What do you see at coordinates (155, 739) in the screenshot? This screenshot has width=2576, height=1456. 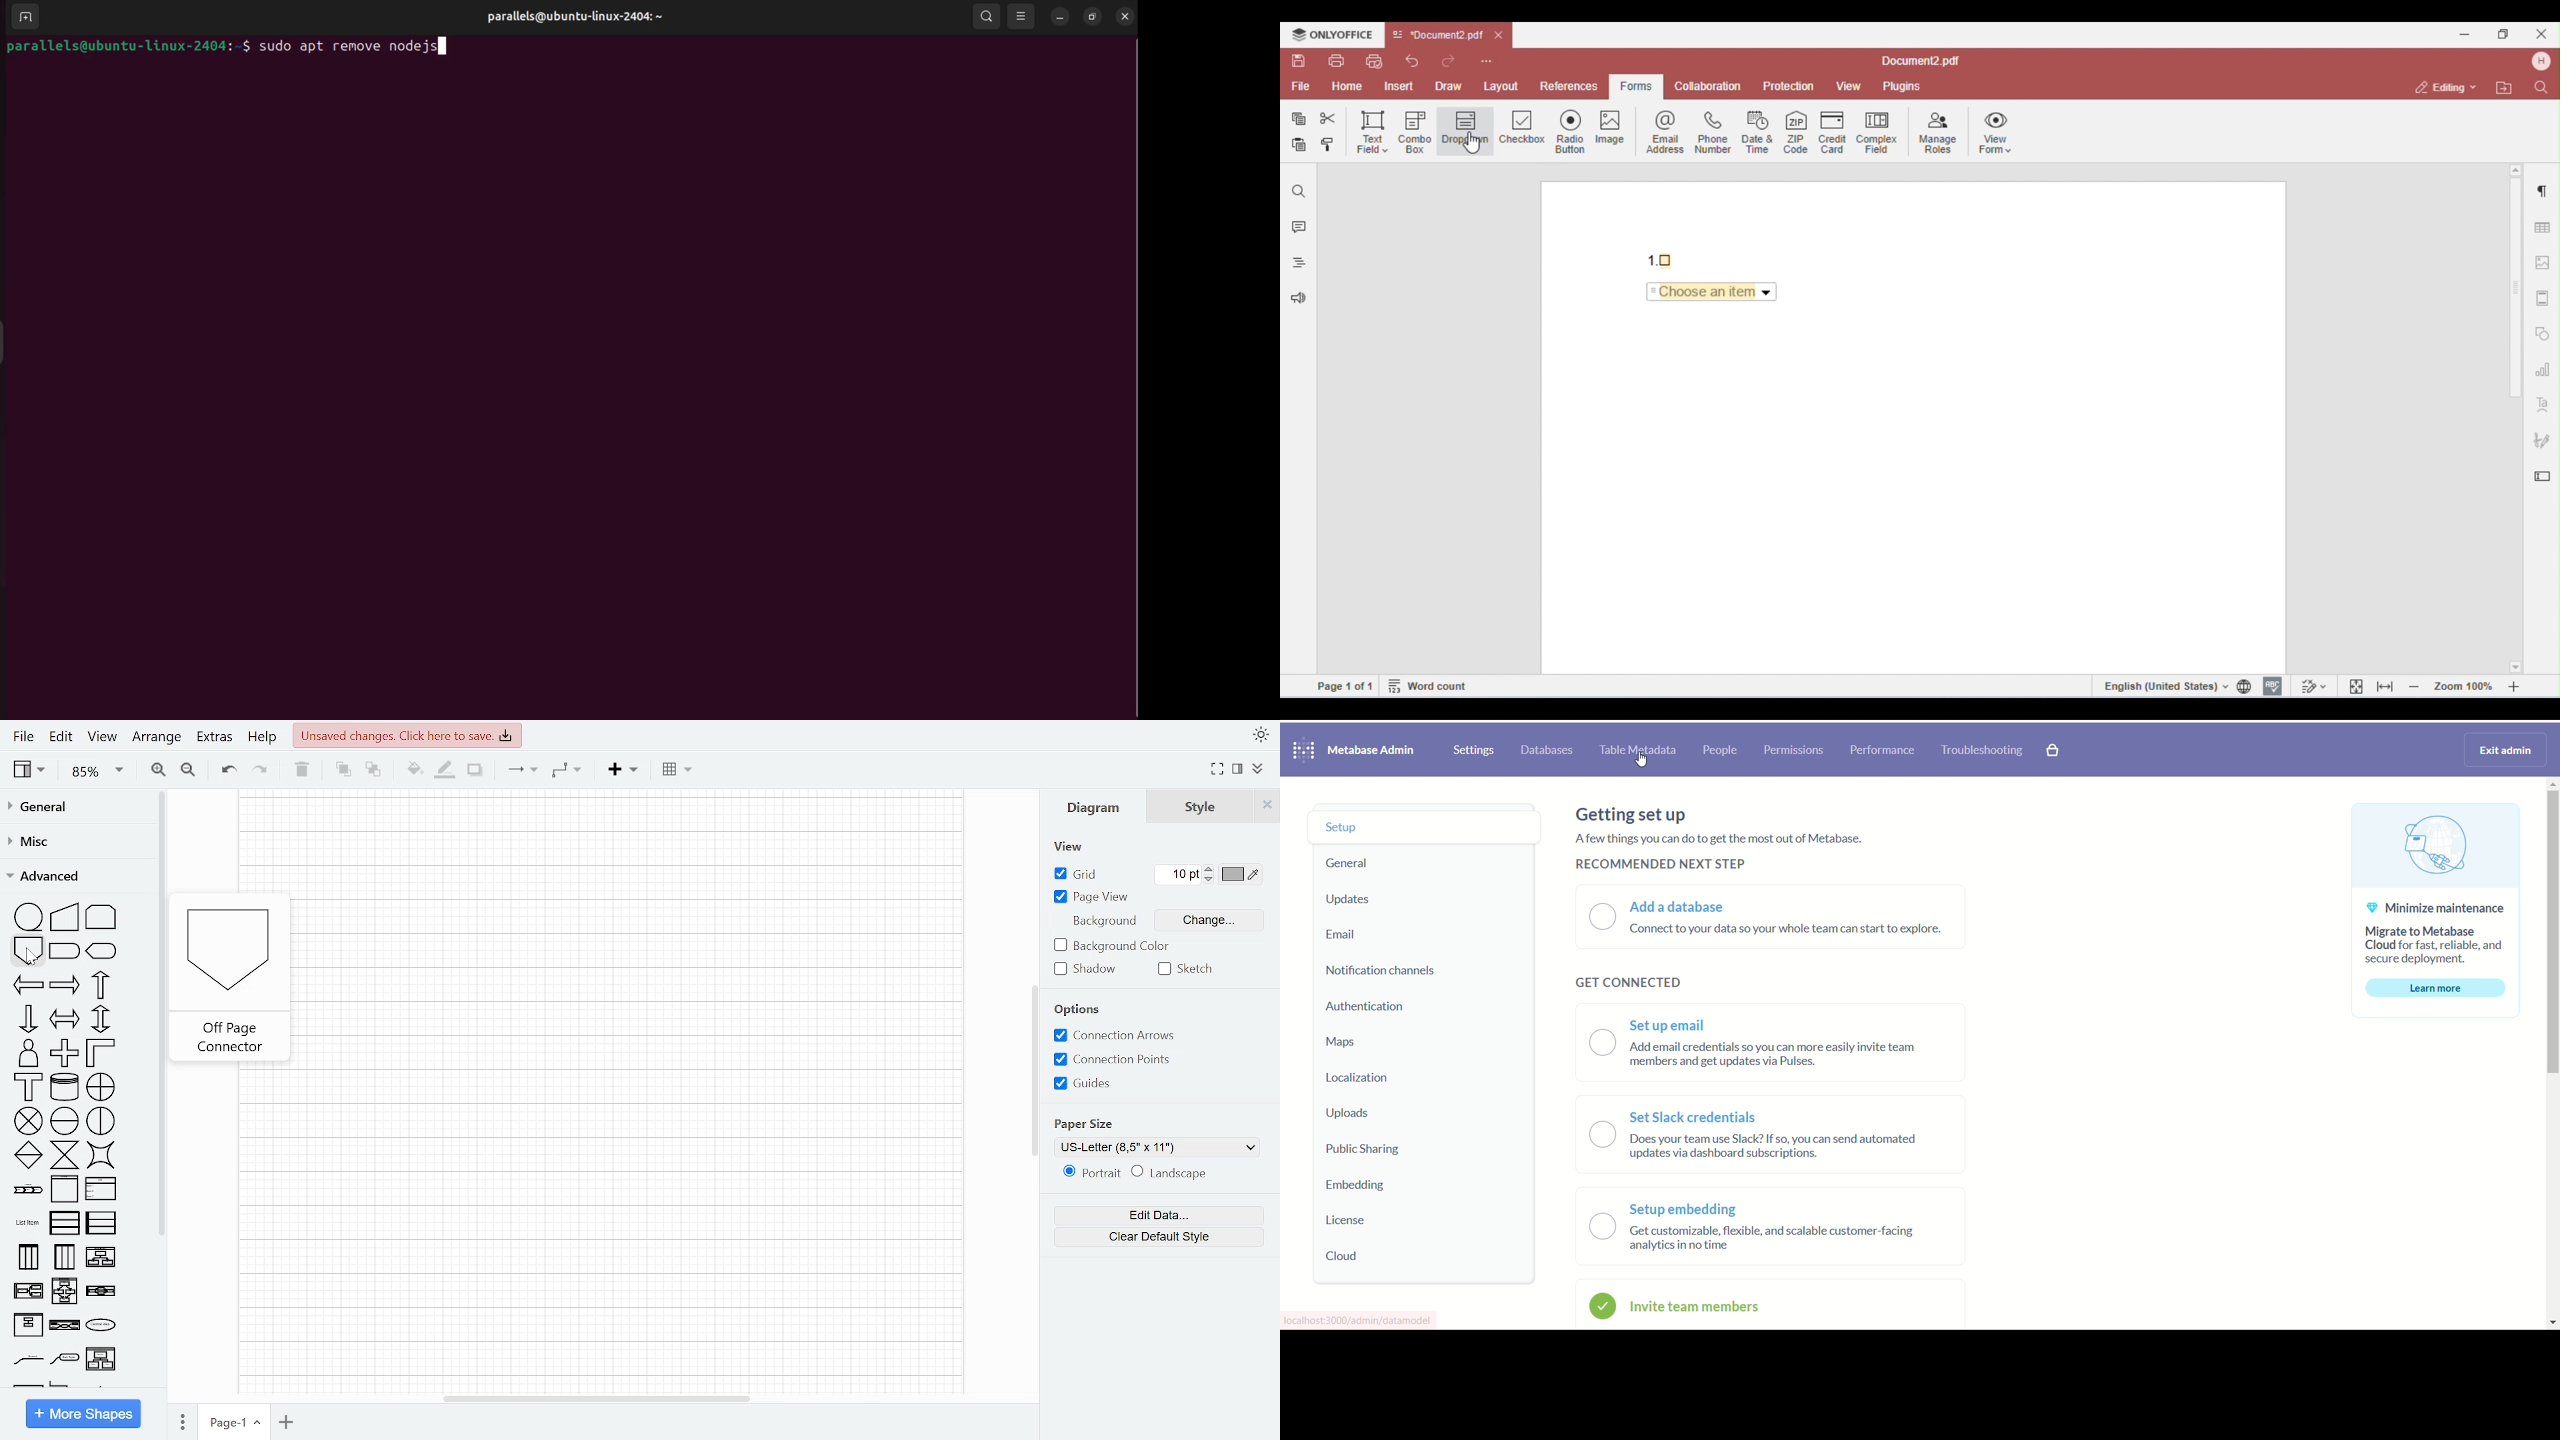 I see `Arrange` at bounding box center [155, 739].